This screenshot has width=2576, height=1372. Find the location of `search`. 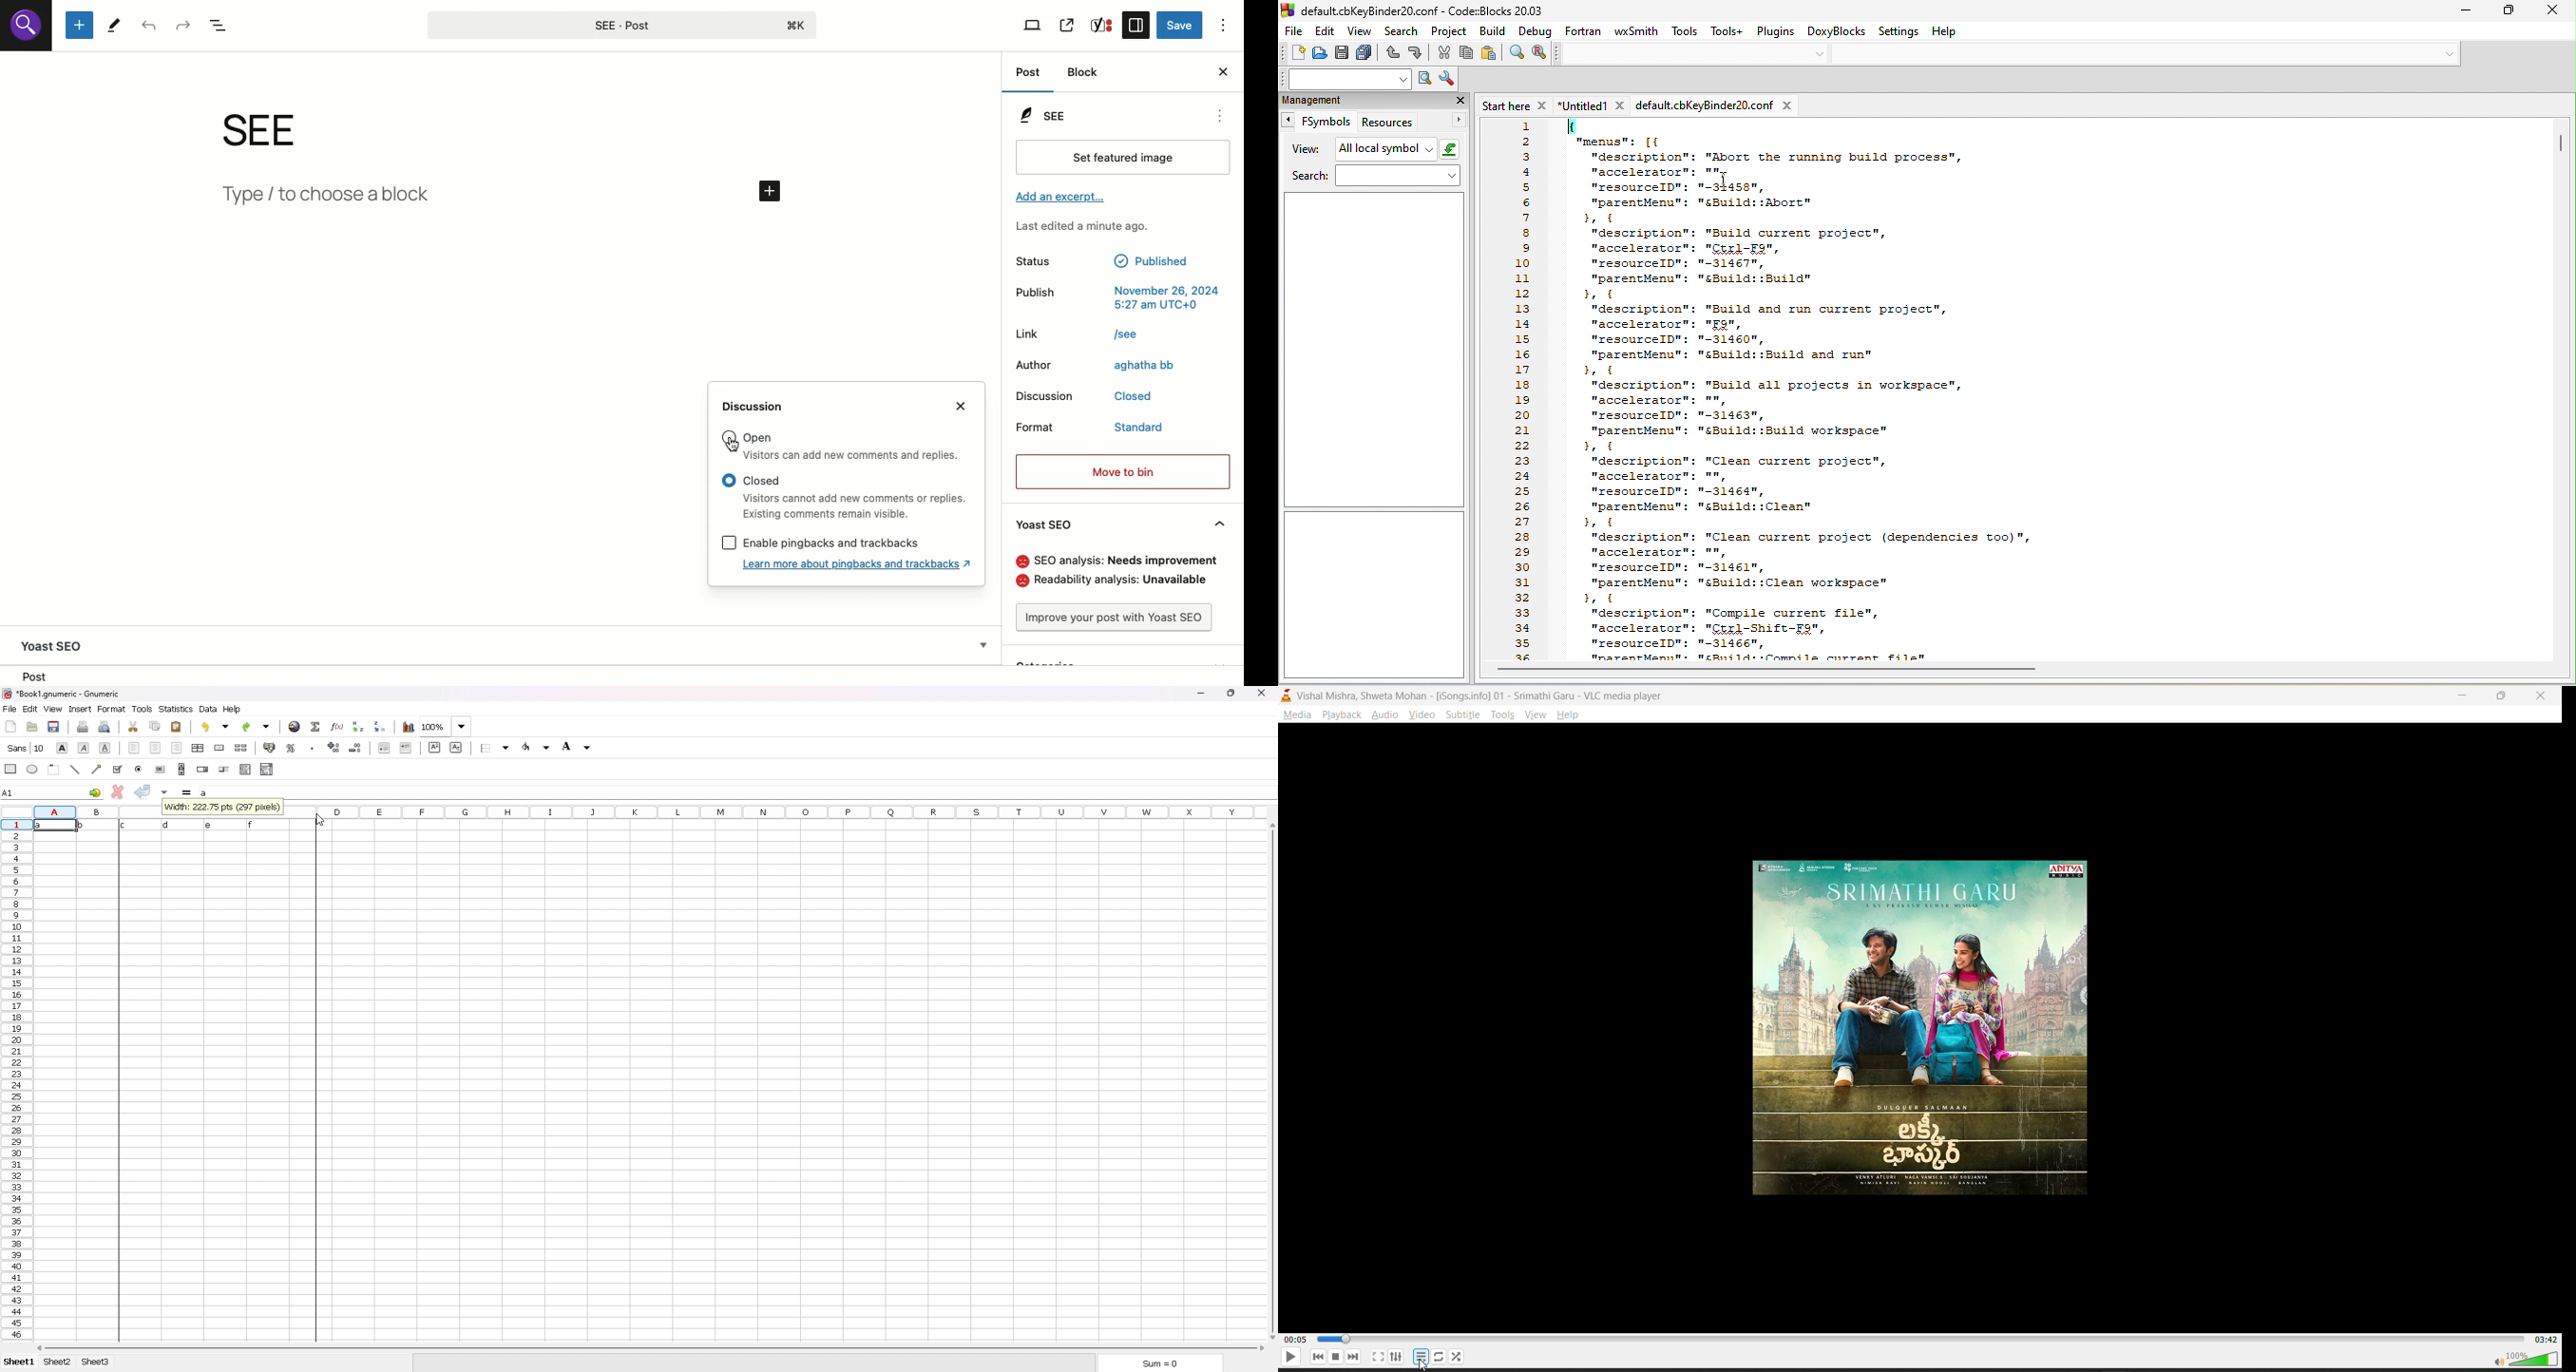

search is located at coordinates (1400, 29).